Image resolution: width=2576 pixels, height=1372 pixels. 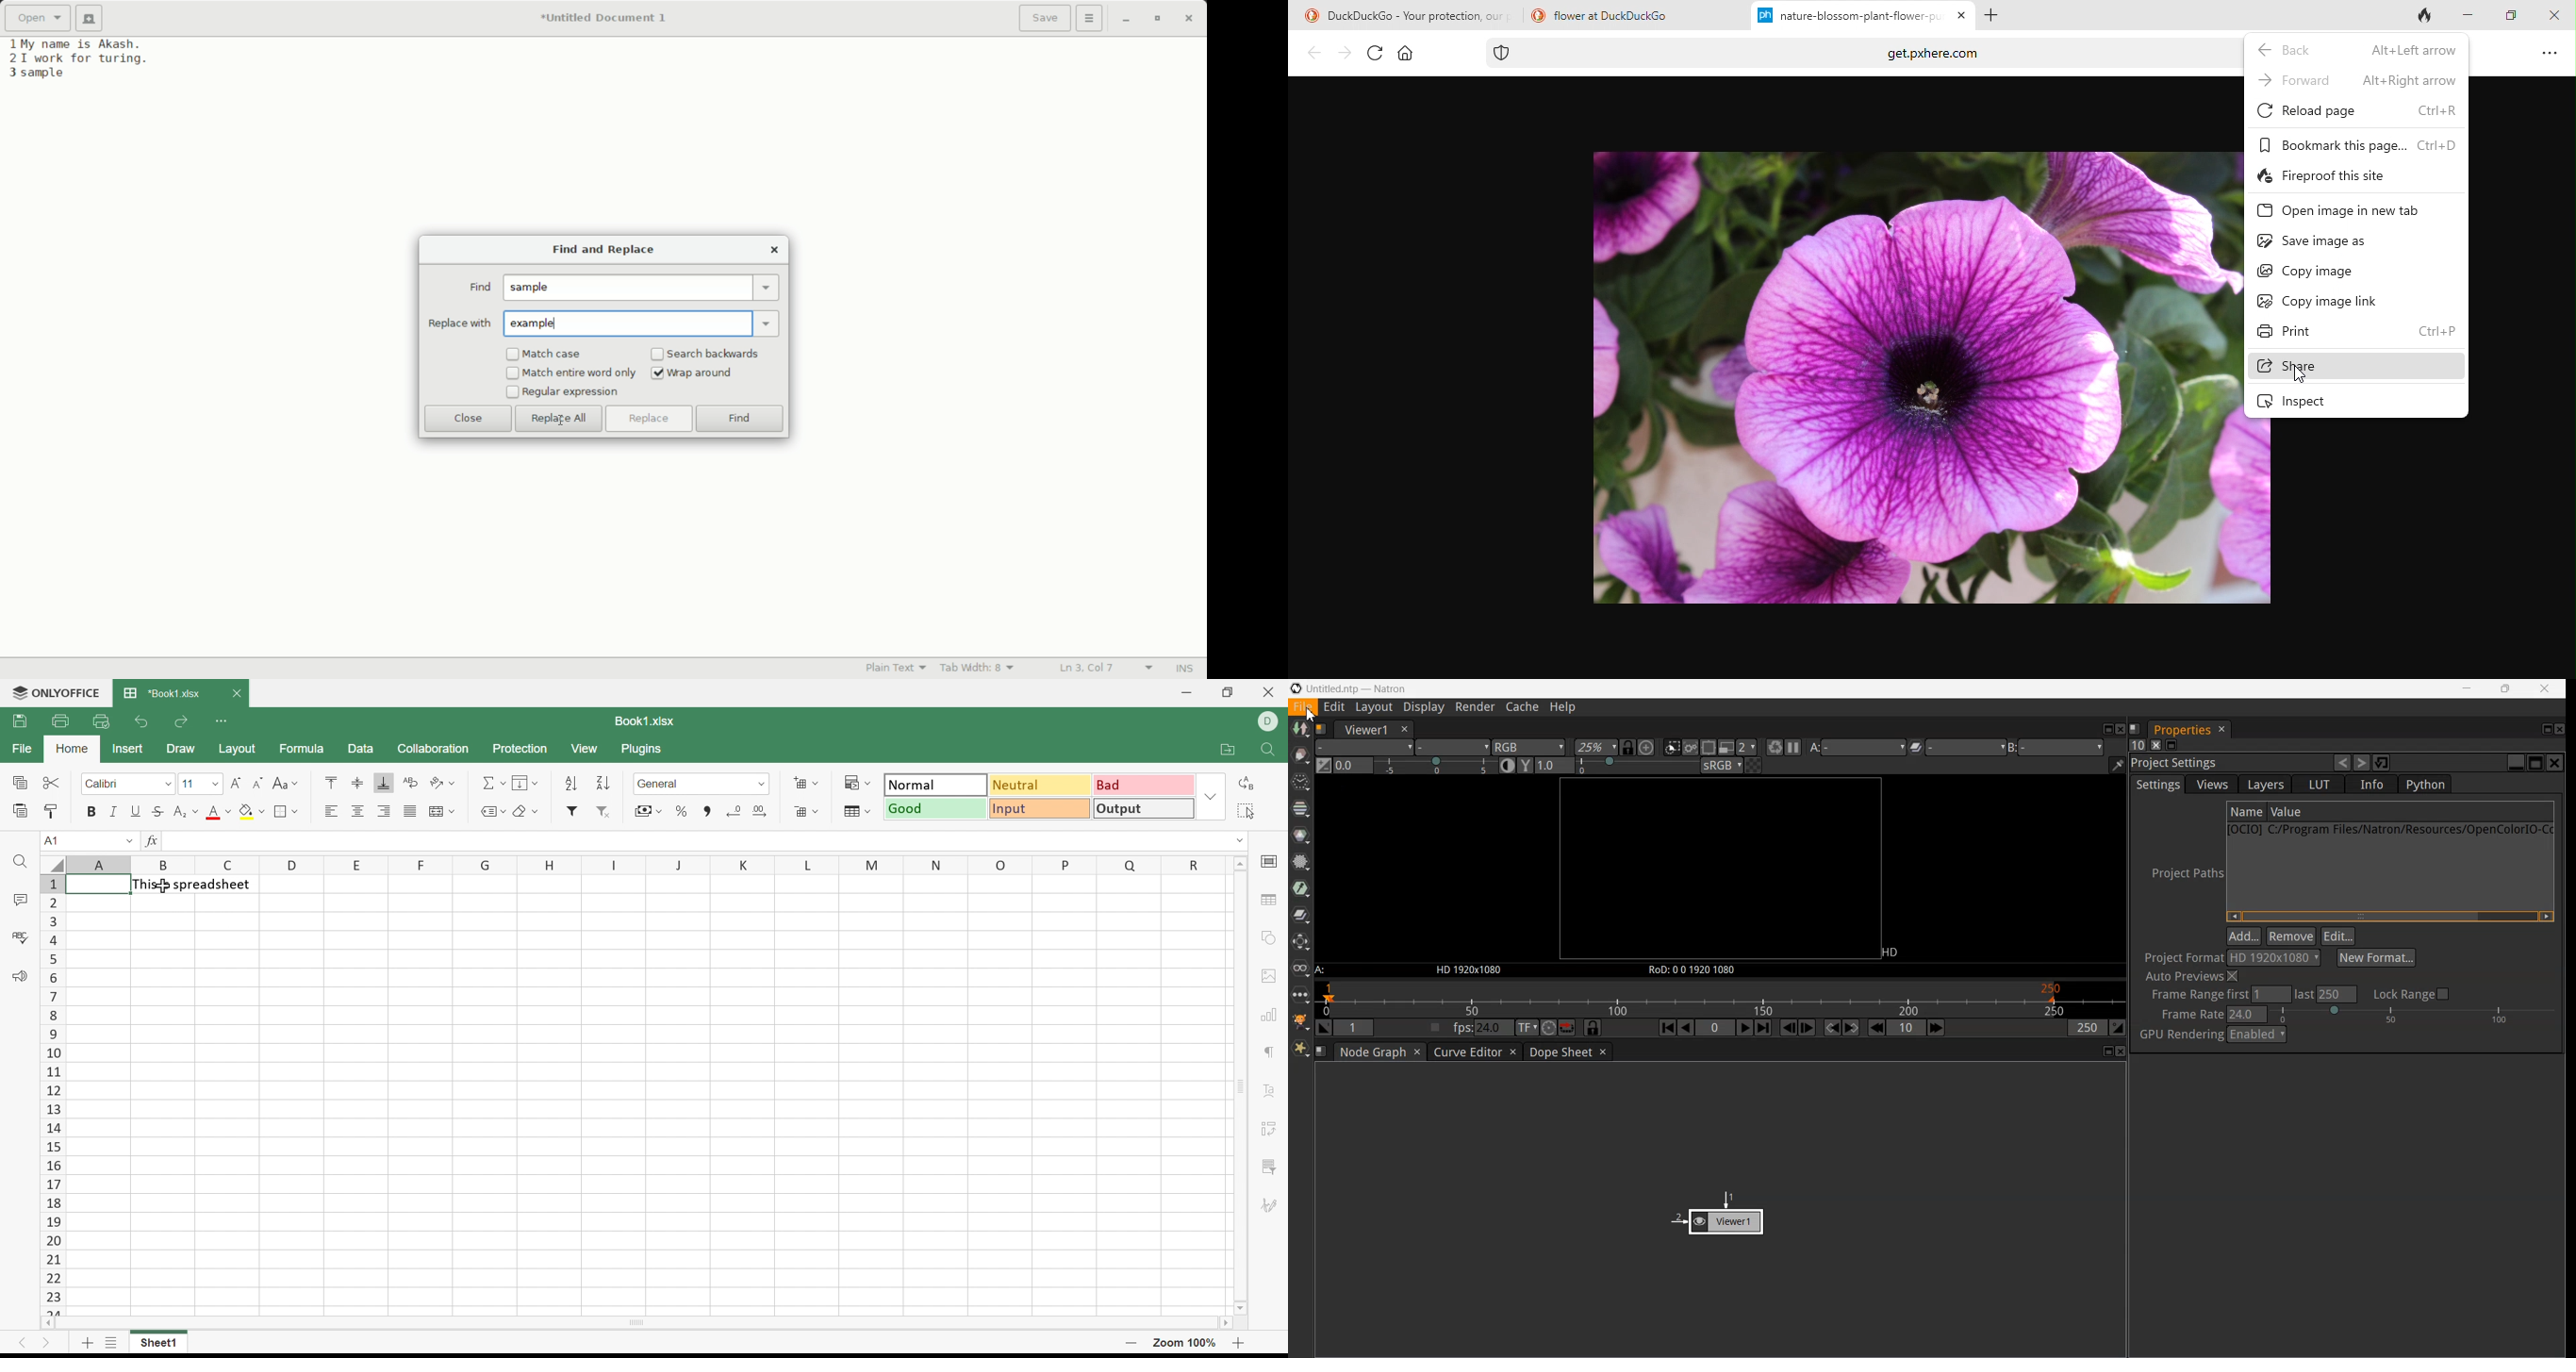 I want to click on Drop Down, so click(x=502, y=781).